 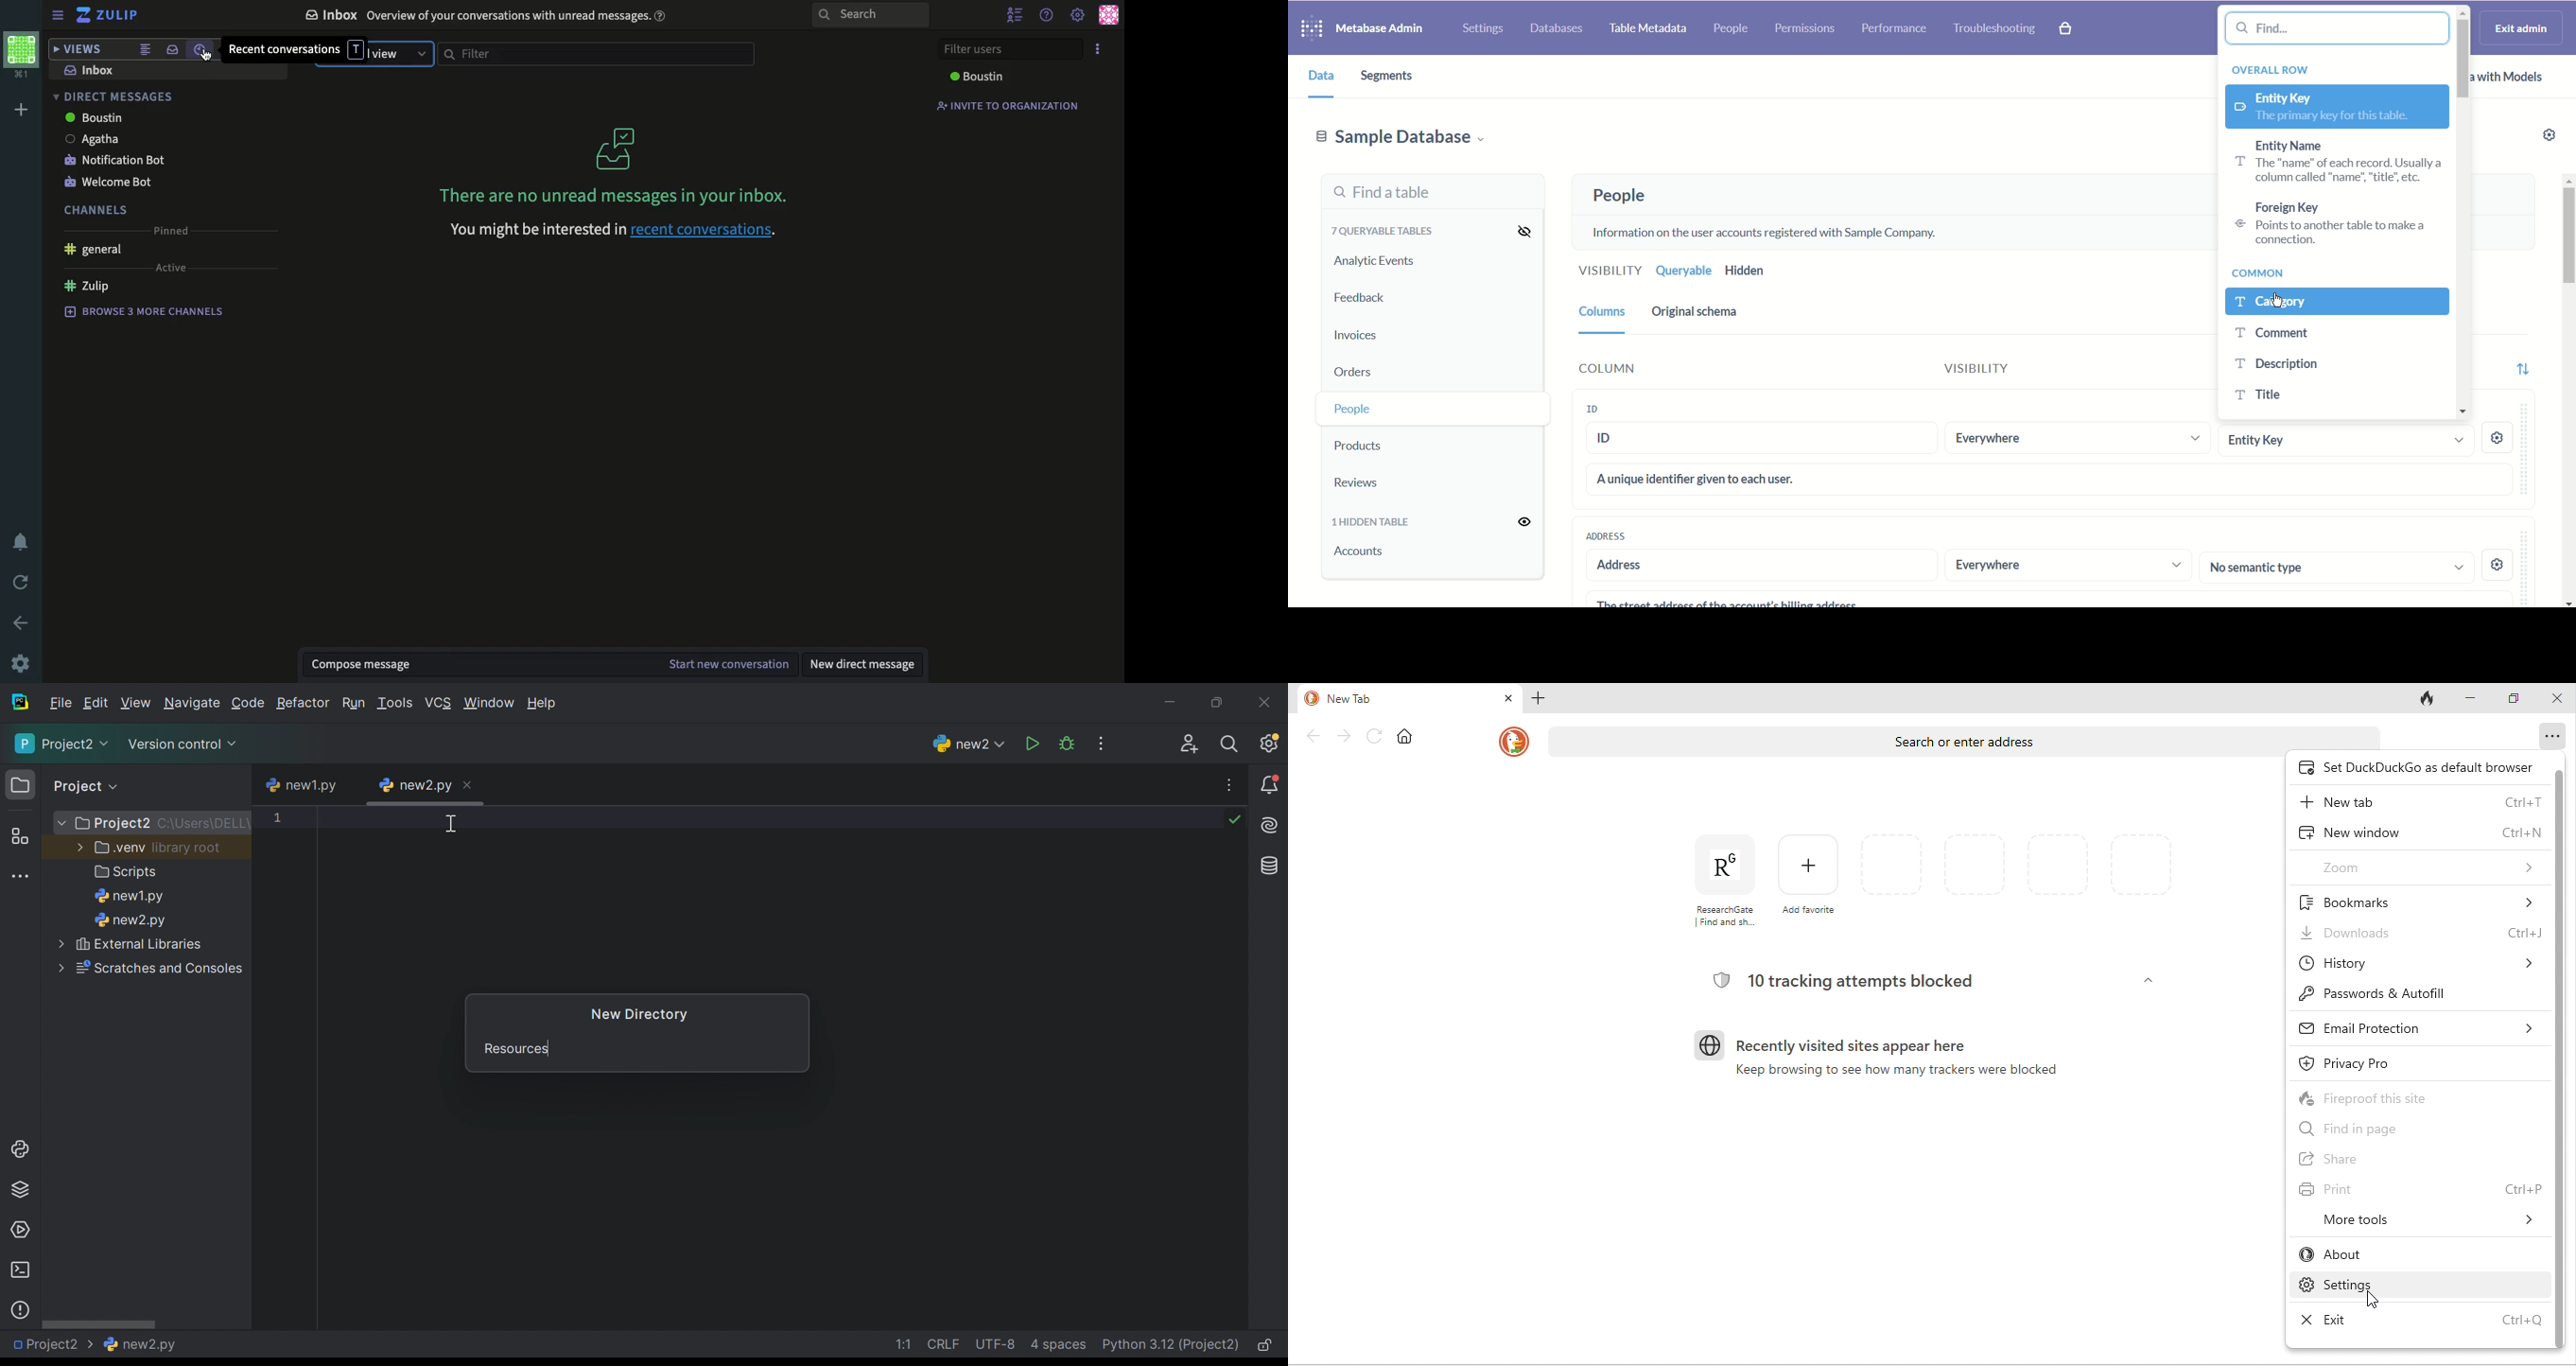 I want to click on There are no unread messages in your inbox., so click(x=613, y=161).